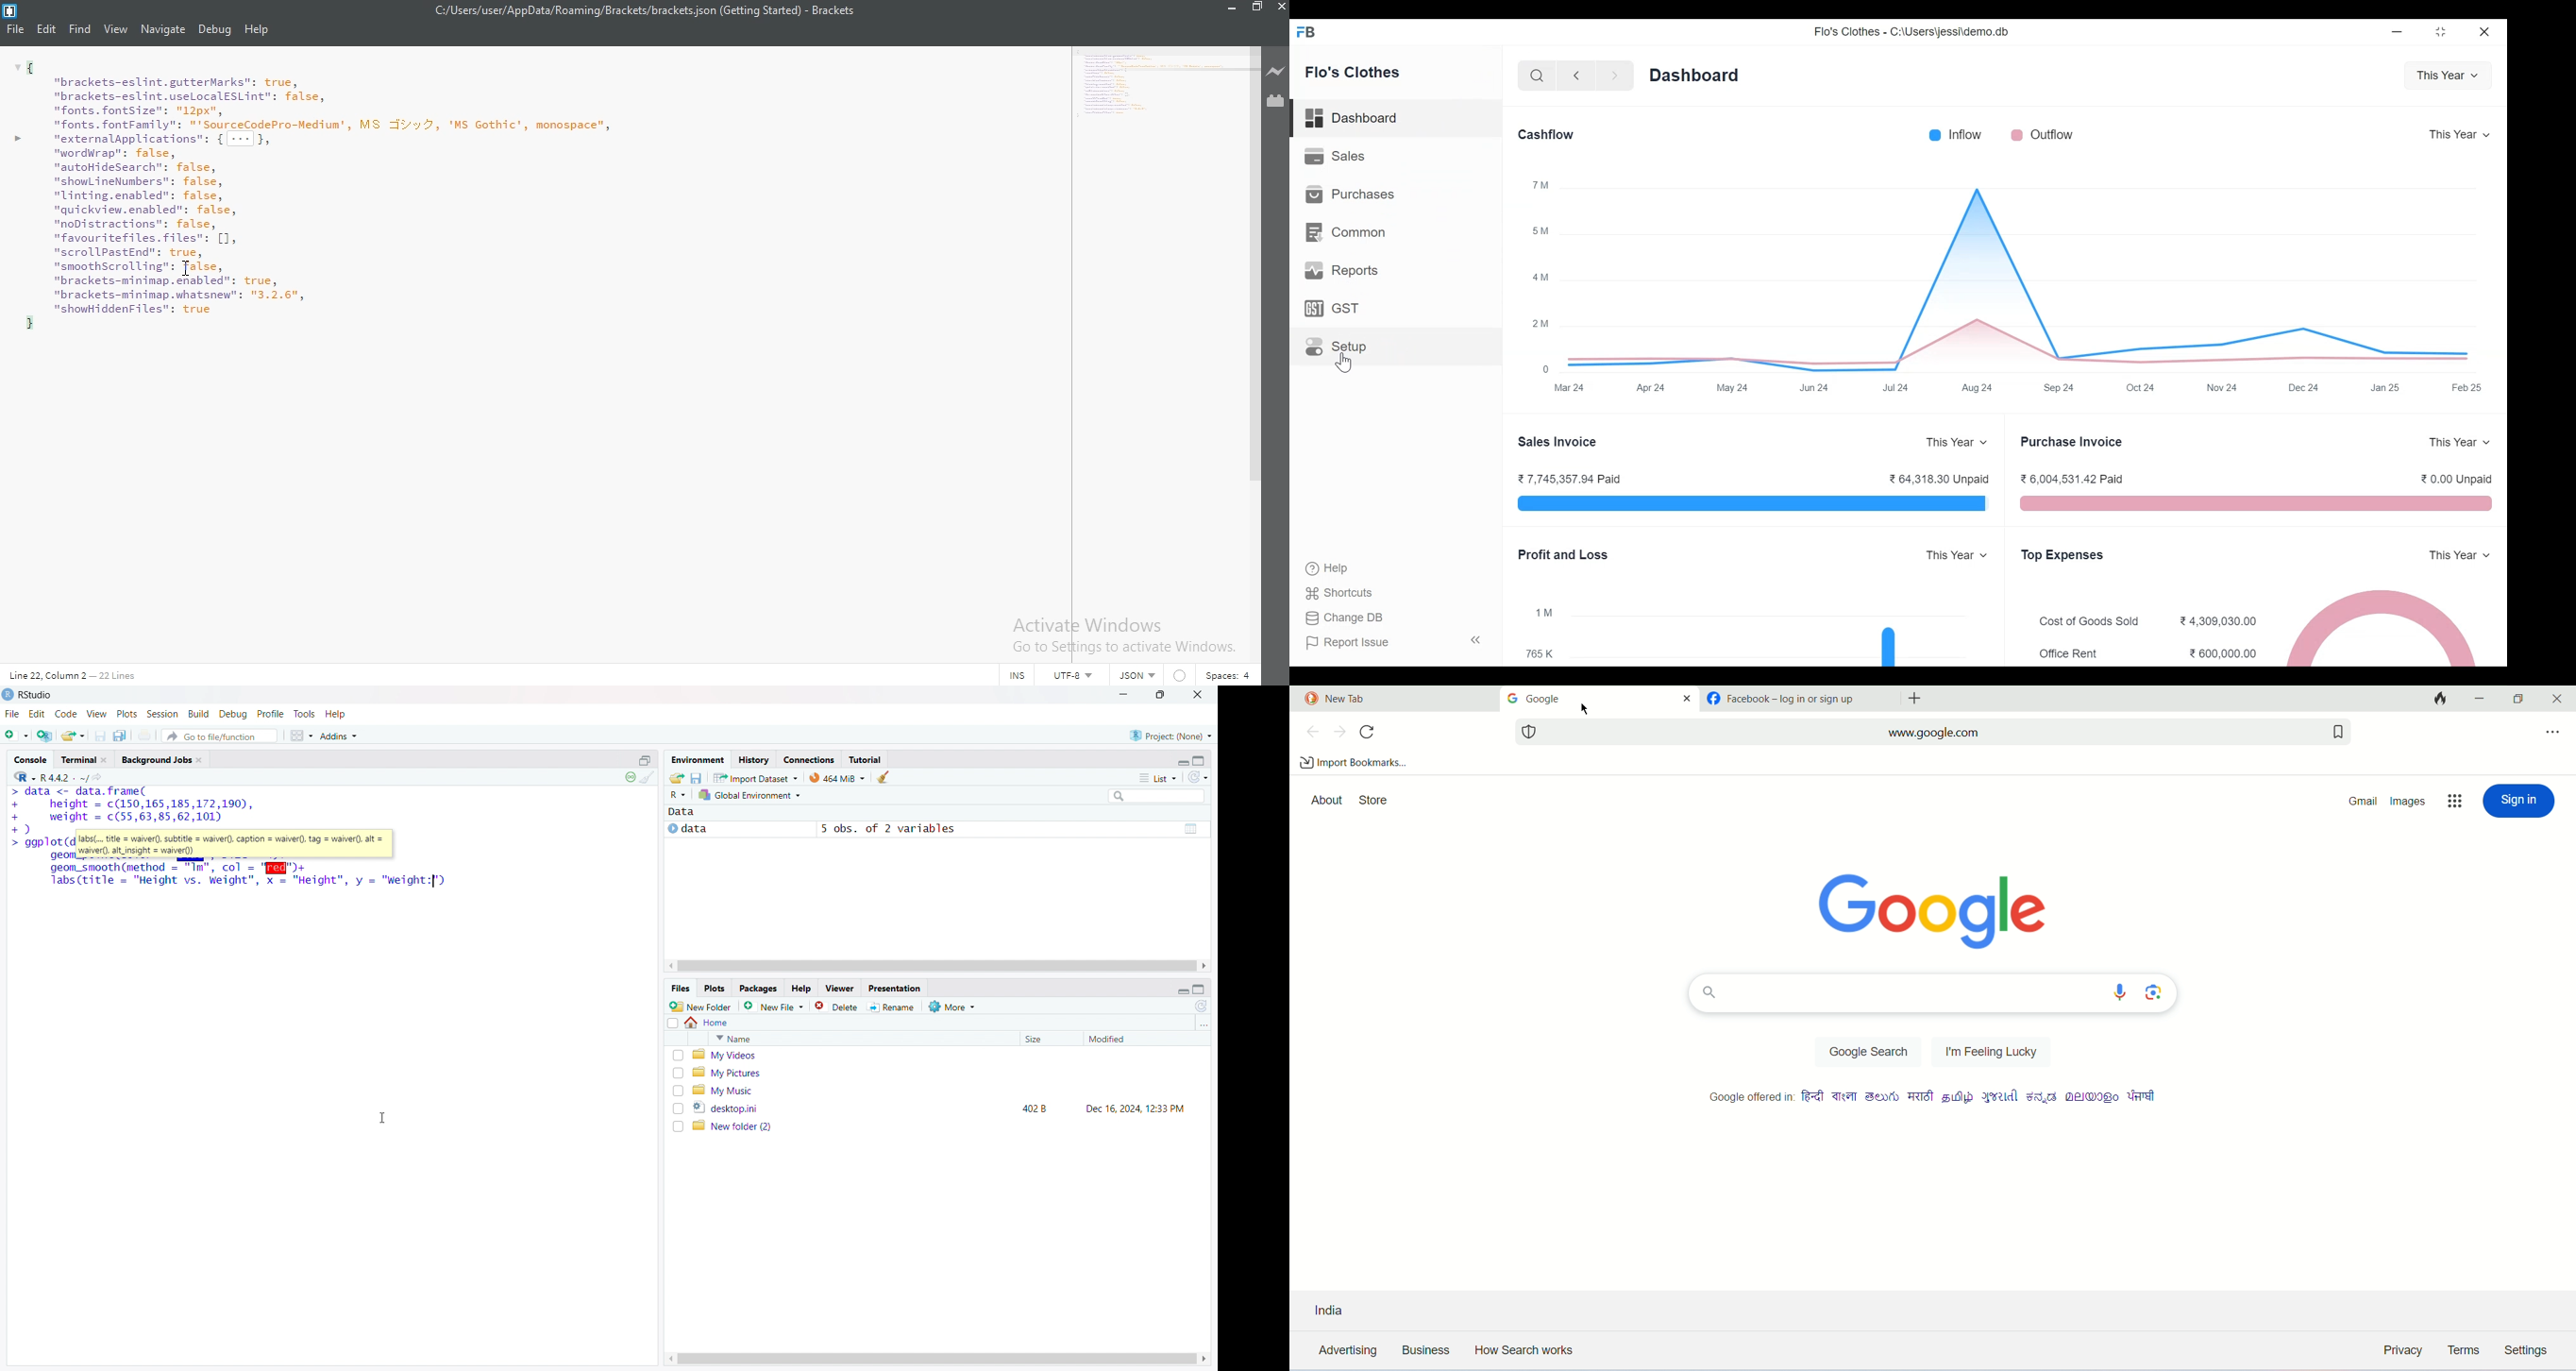 Image resolution: width=2576 pixels, height=1372 pixels. I want to click on maximize, so click(1162, 695).